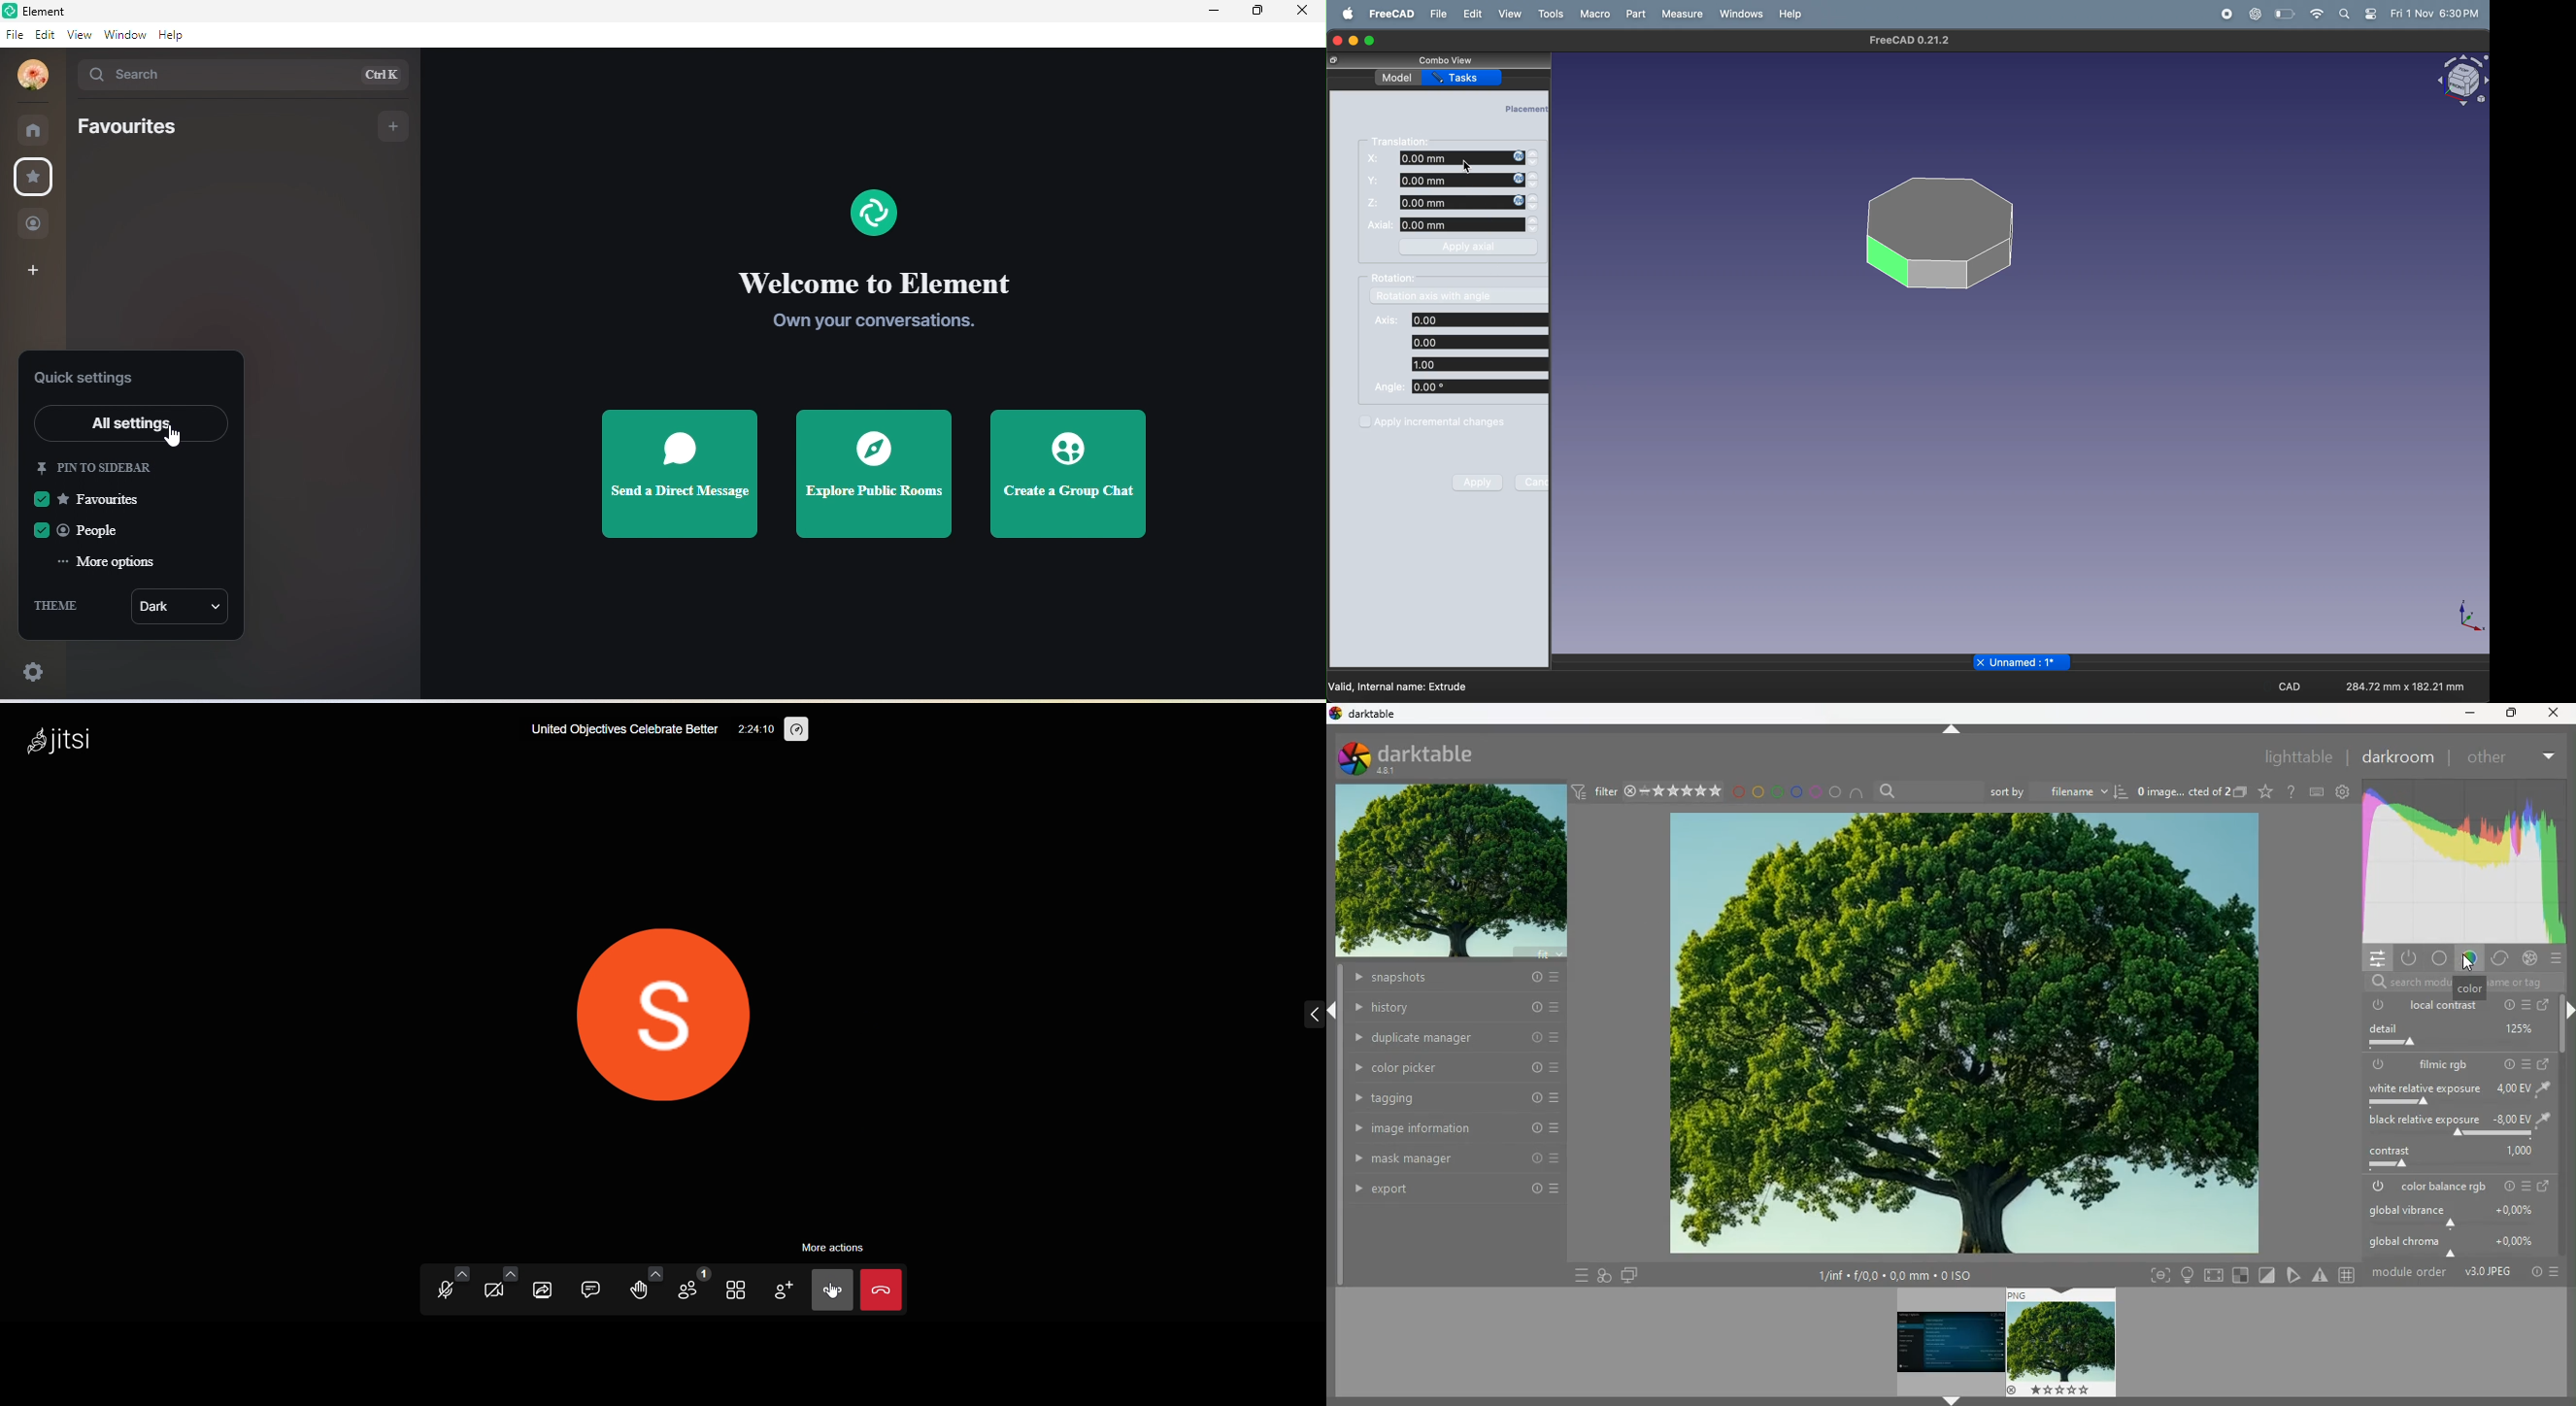 This screenshot has width=2576, height=1428. Describe the element at coordinates (2440, 959) in the screenshot. I see `circle` at that location.